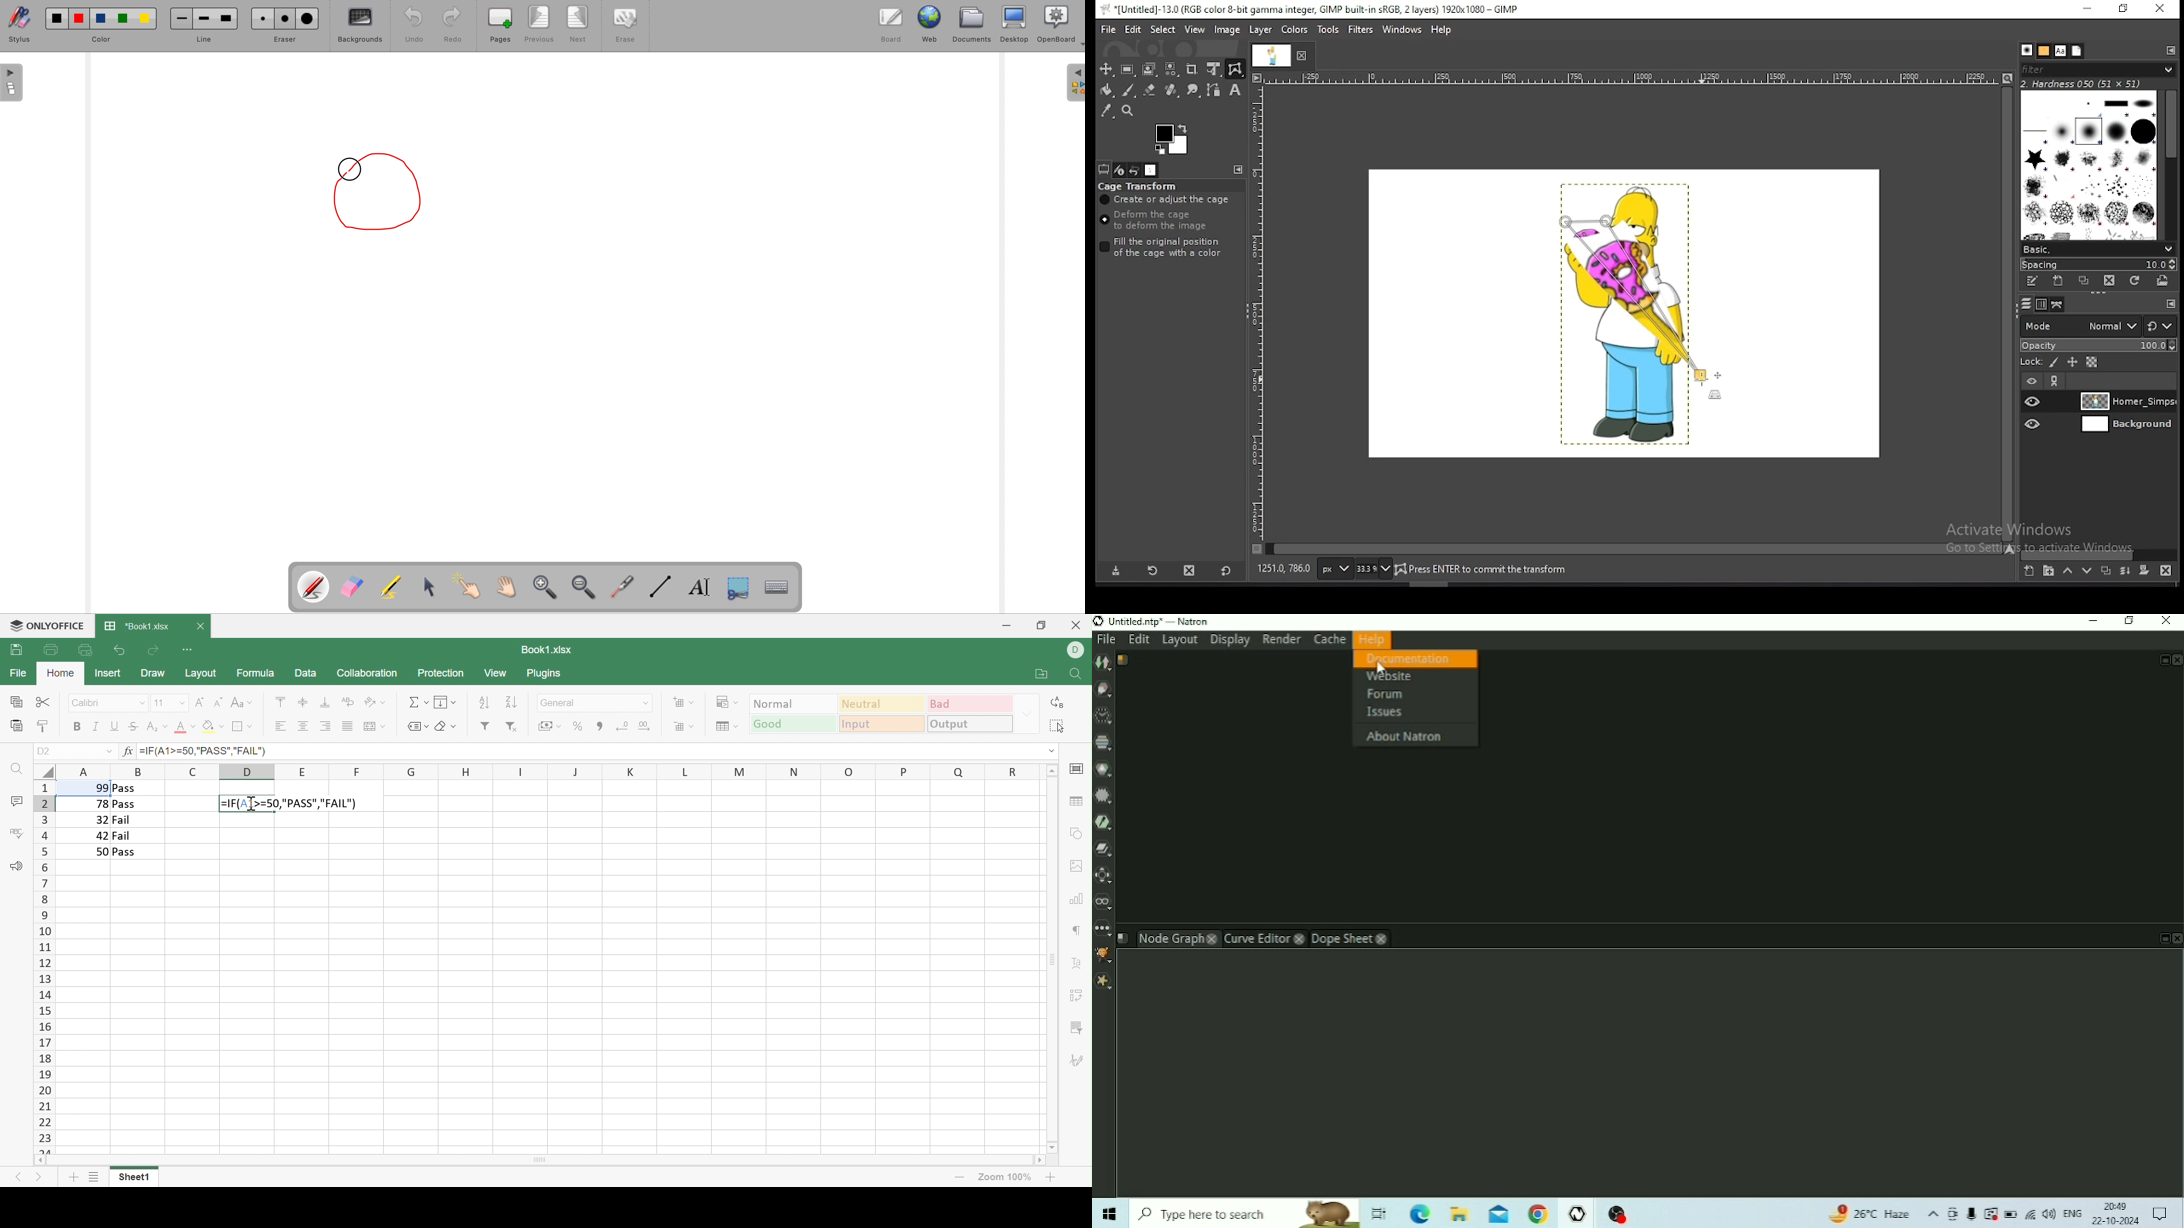  Describe the element at coordinates (44, 703) in the screenshot. I see `Cut` at that location.